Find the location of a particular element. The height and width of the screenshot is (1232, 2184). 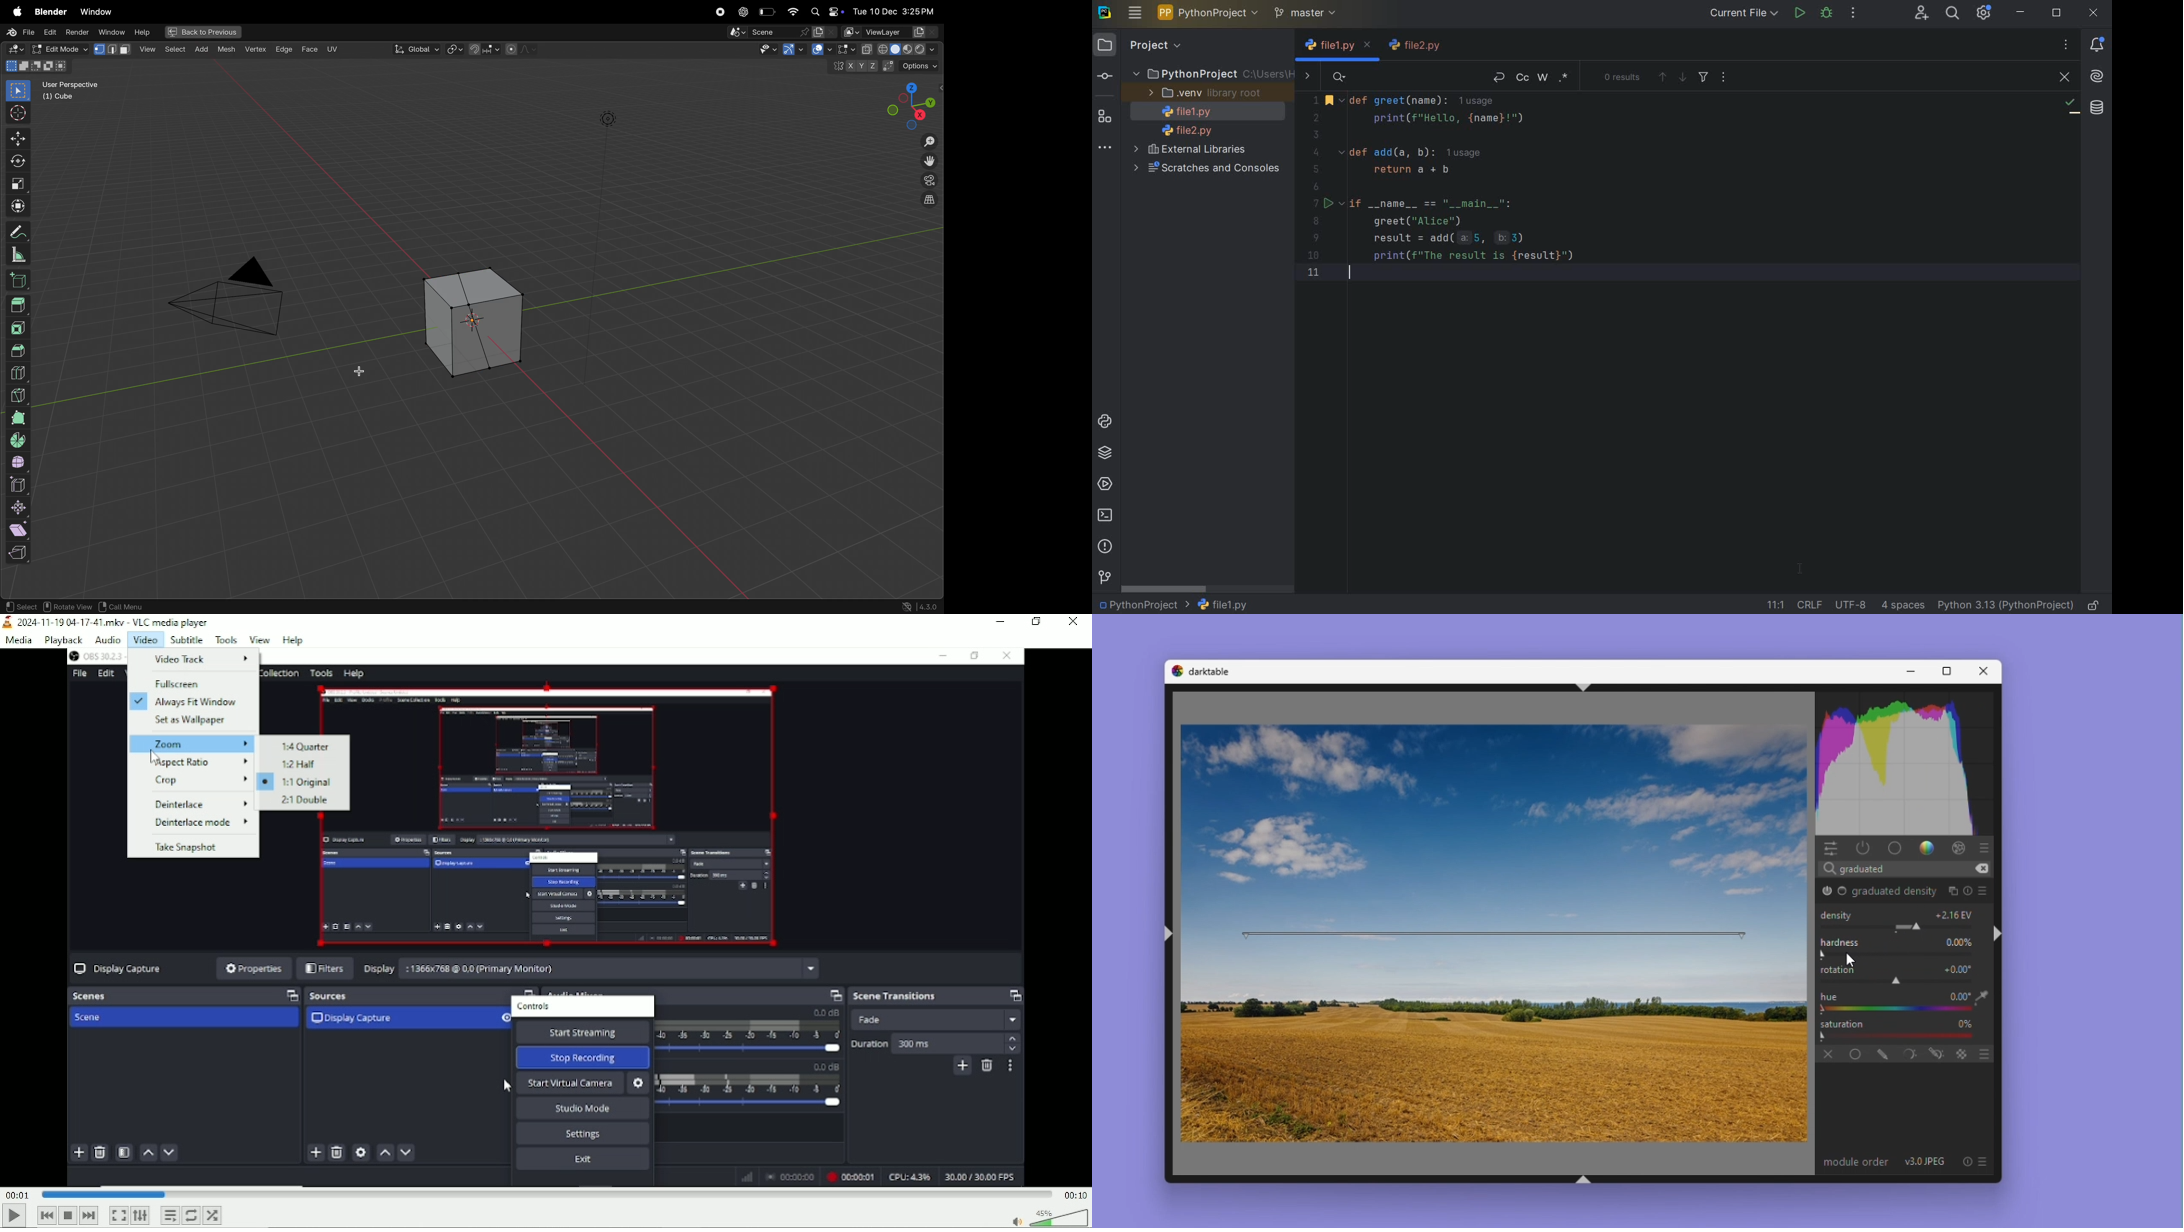

+1.00 EV is located at coordinates (1956, 914).